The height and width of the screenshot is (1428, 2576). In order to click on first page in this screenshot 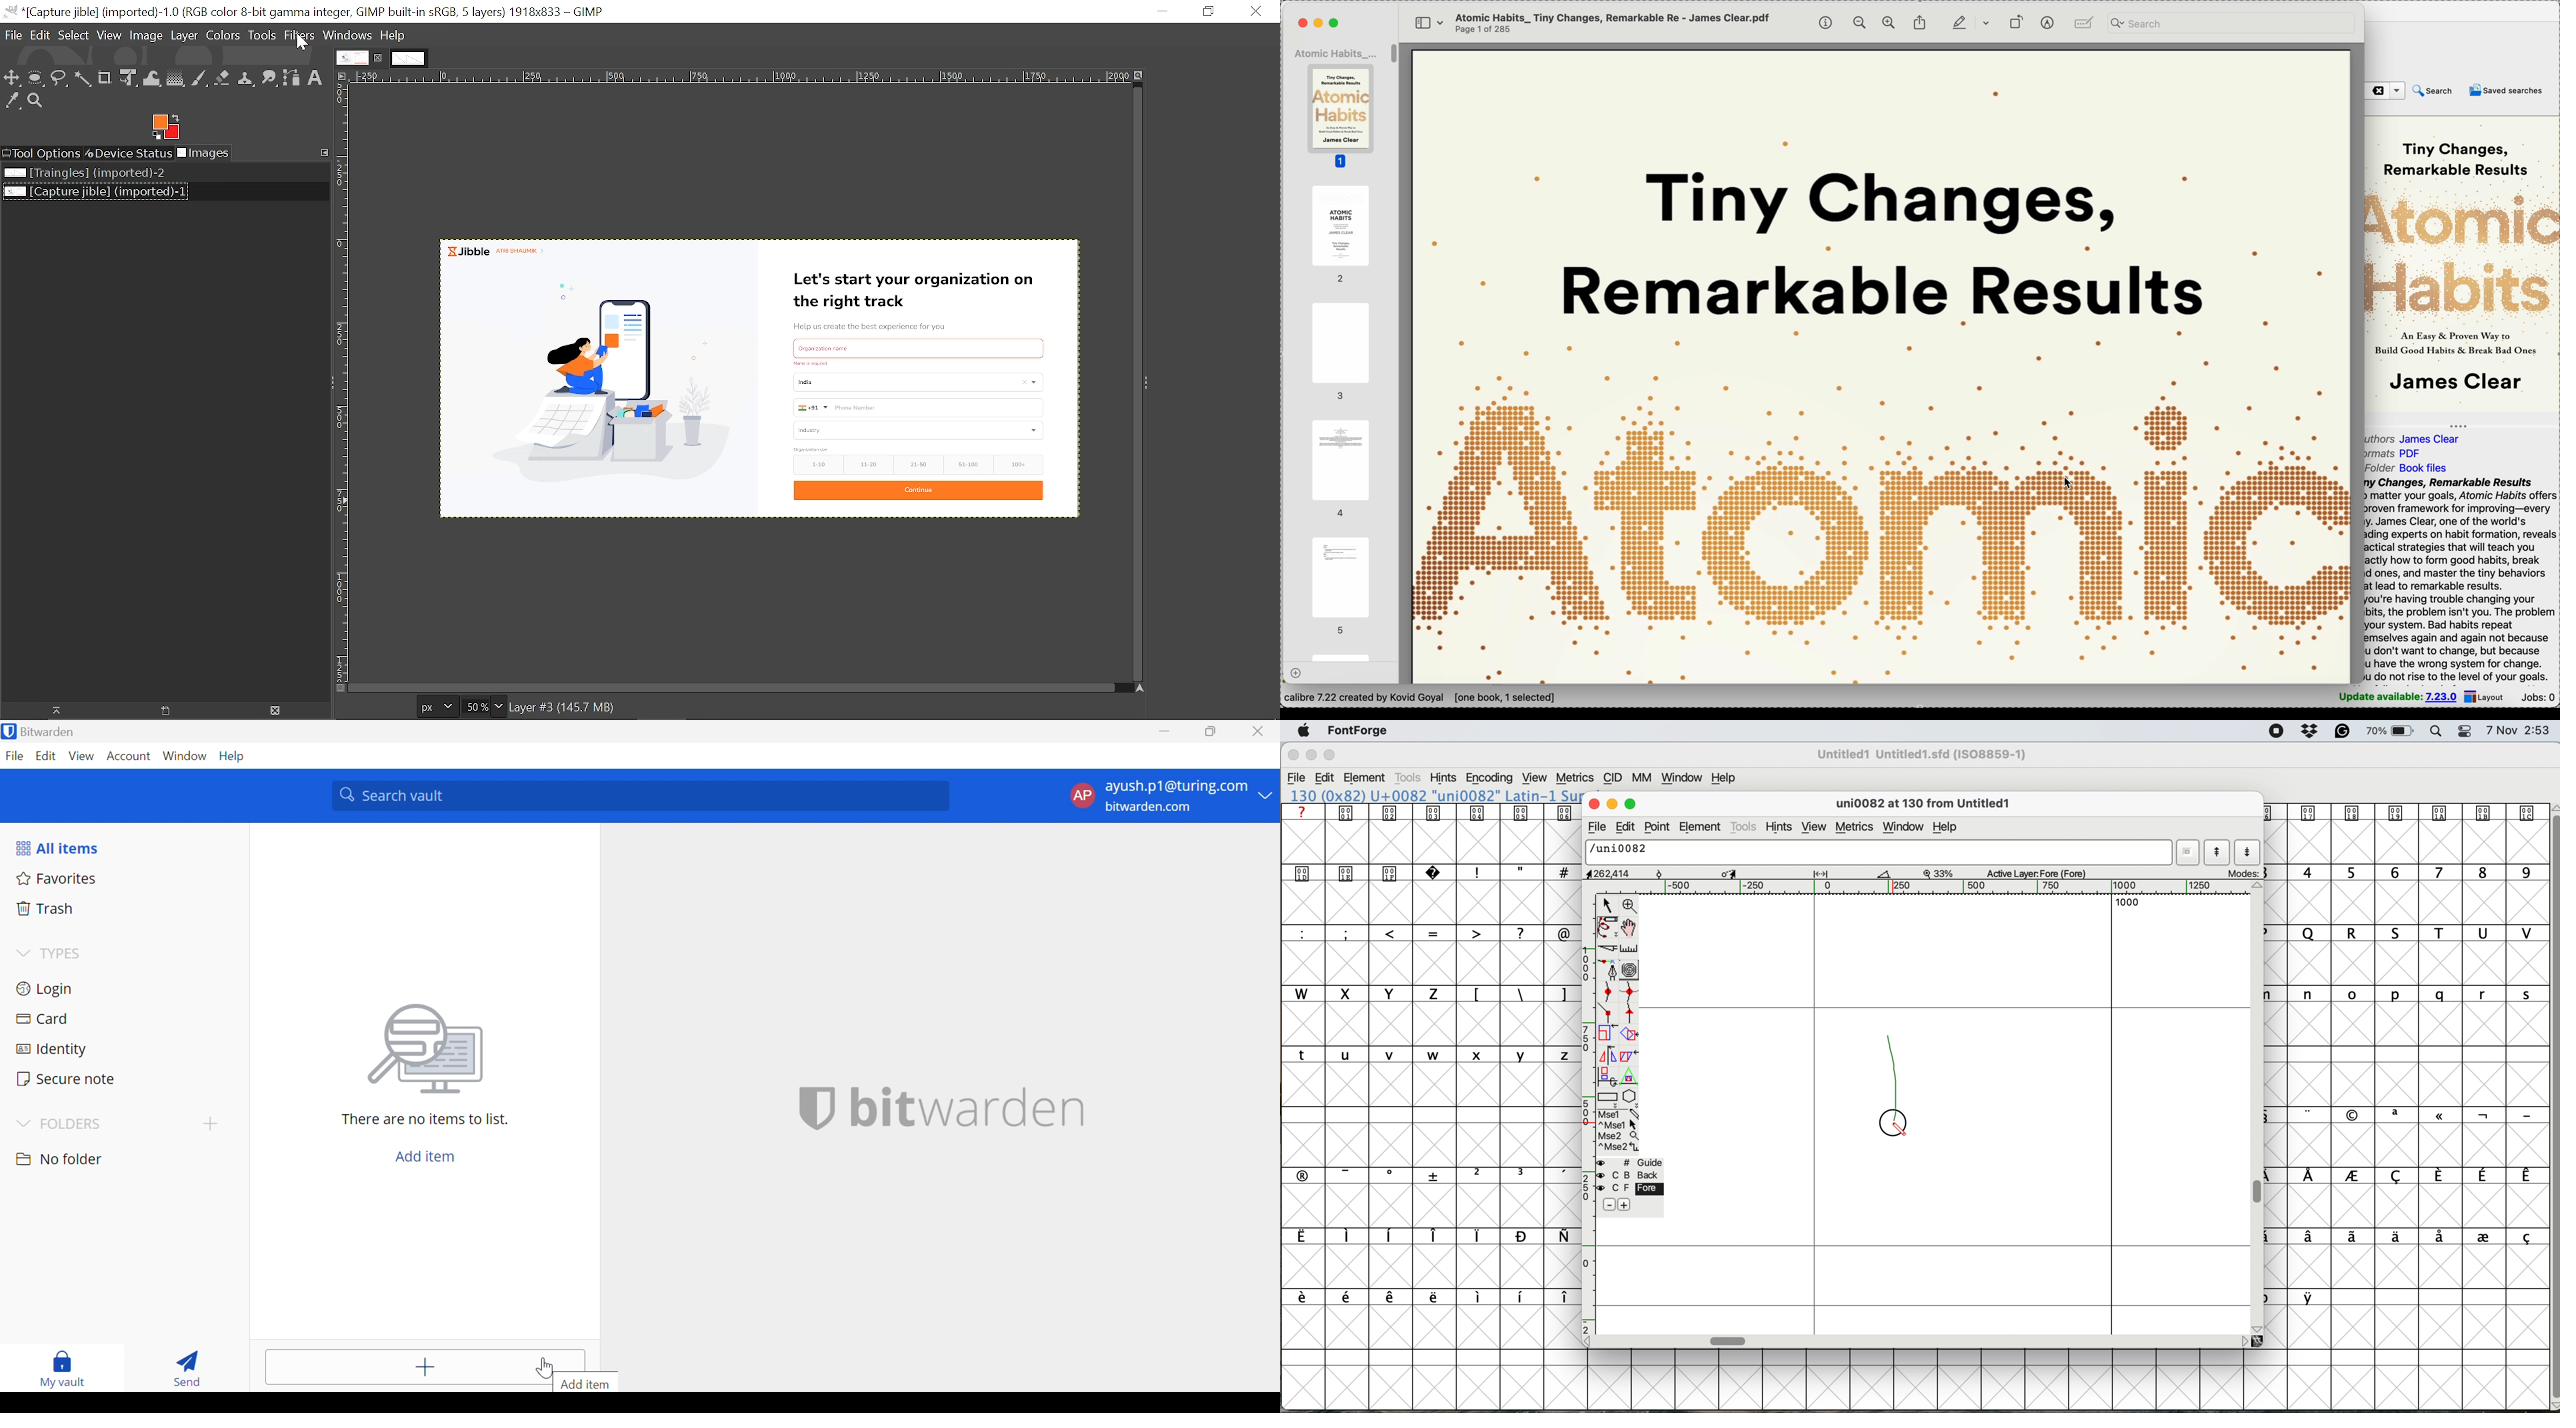, I will do `click(1342, 117)`.